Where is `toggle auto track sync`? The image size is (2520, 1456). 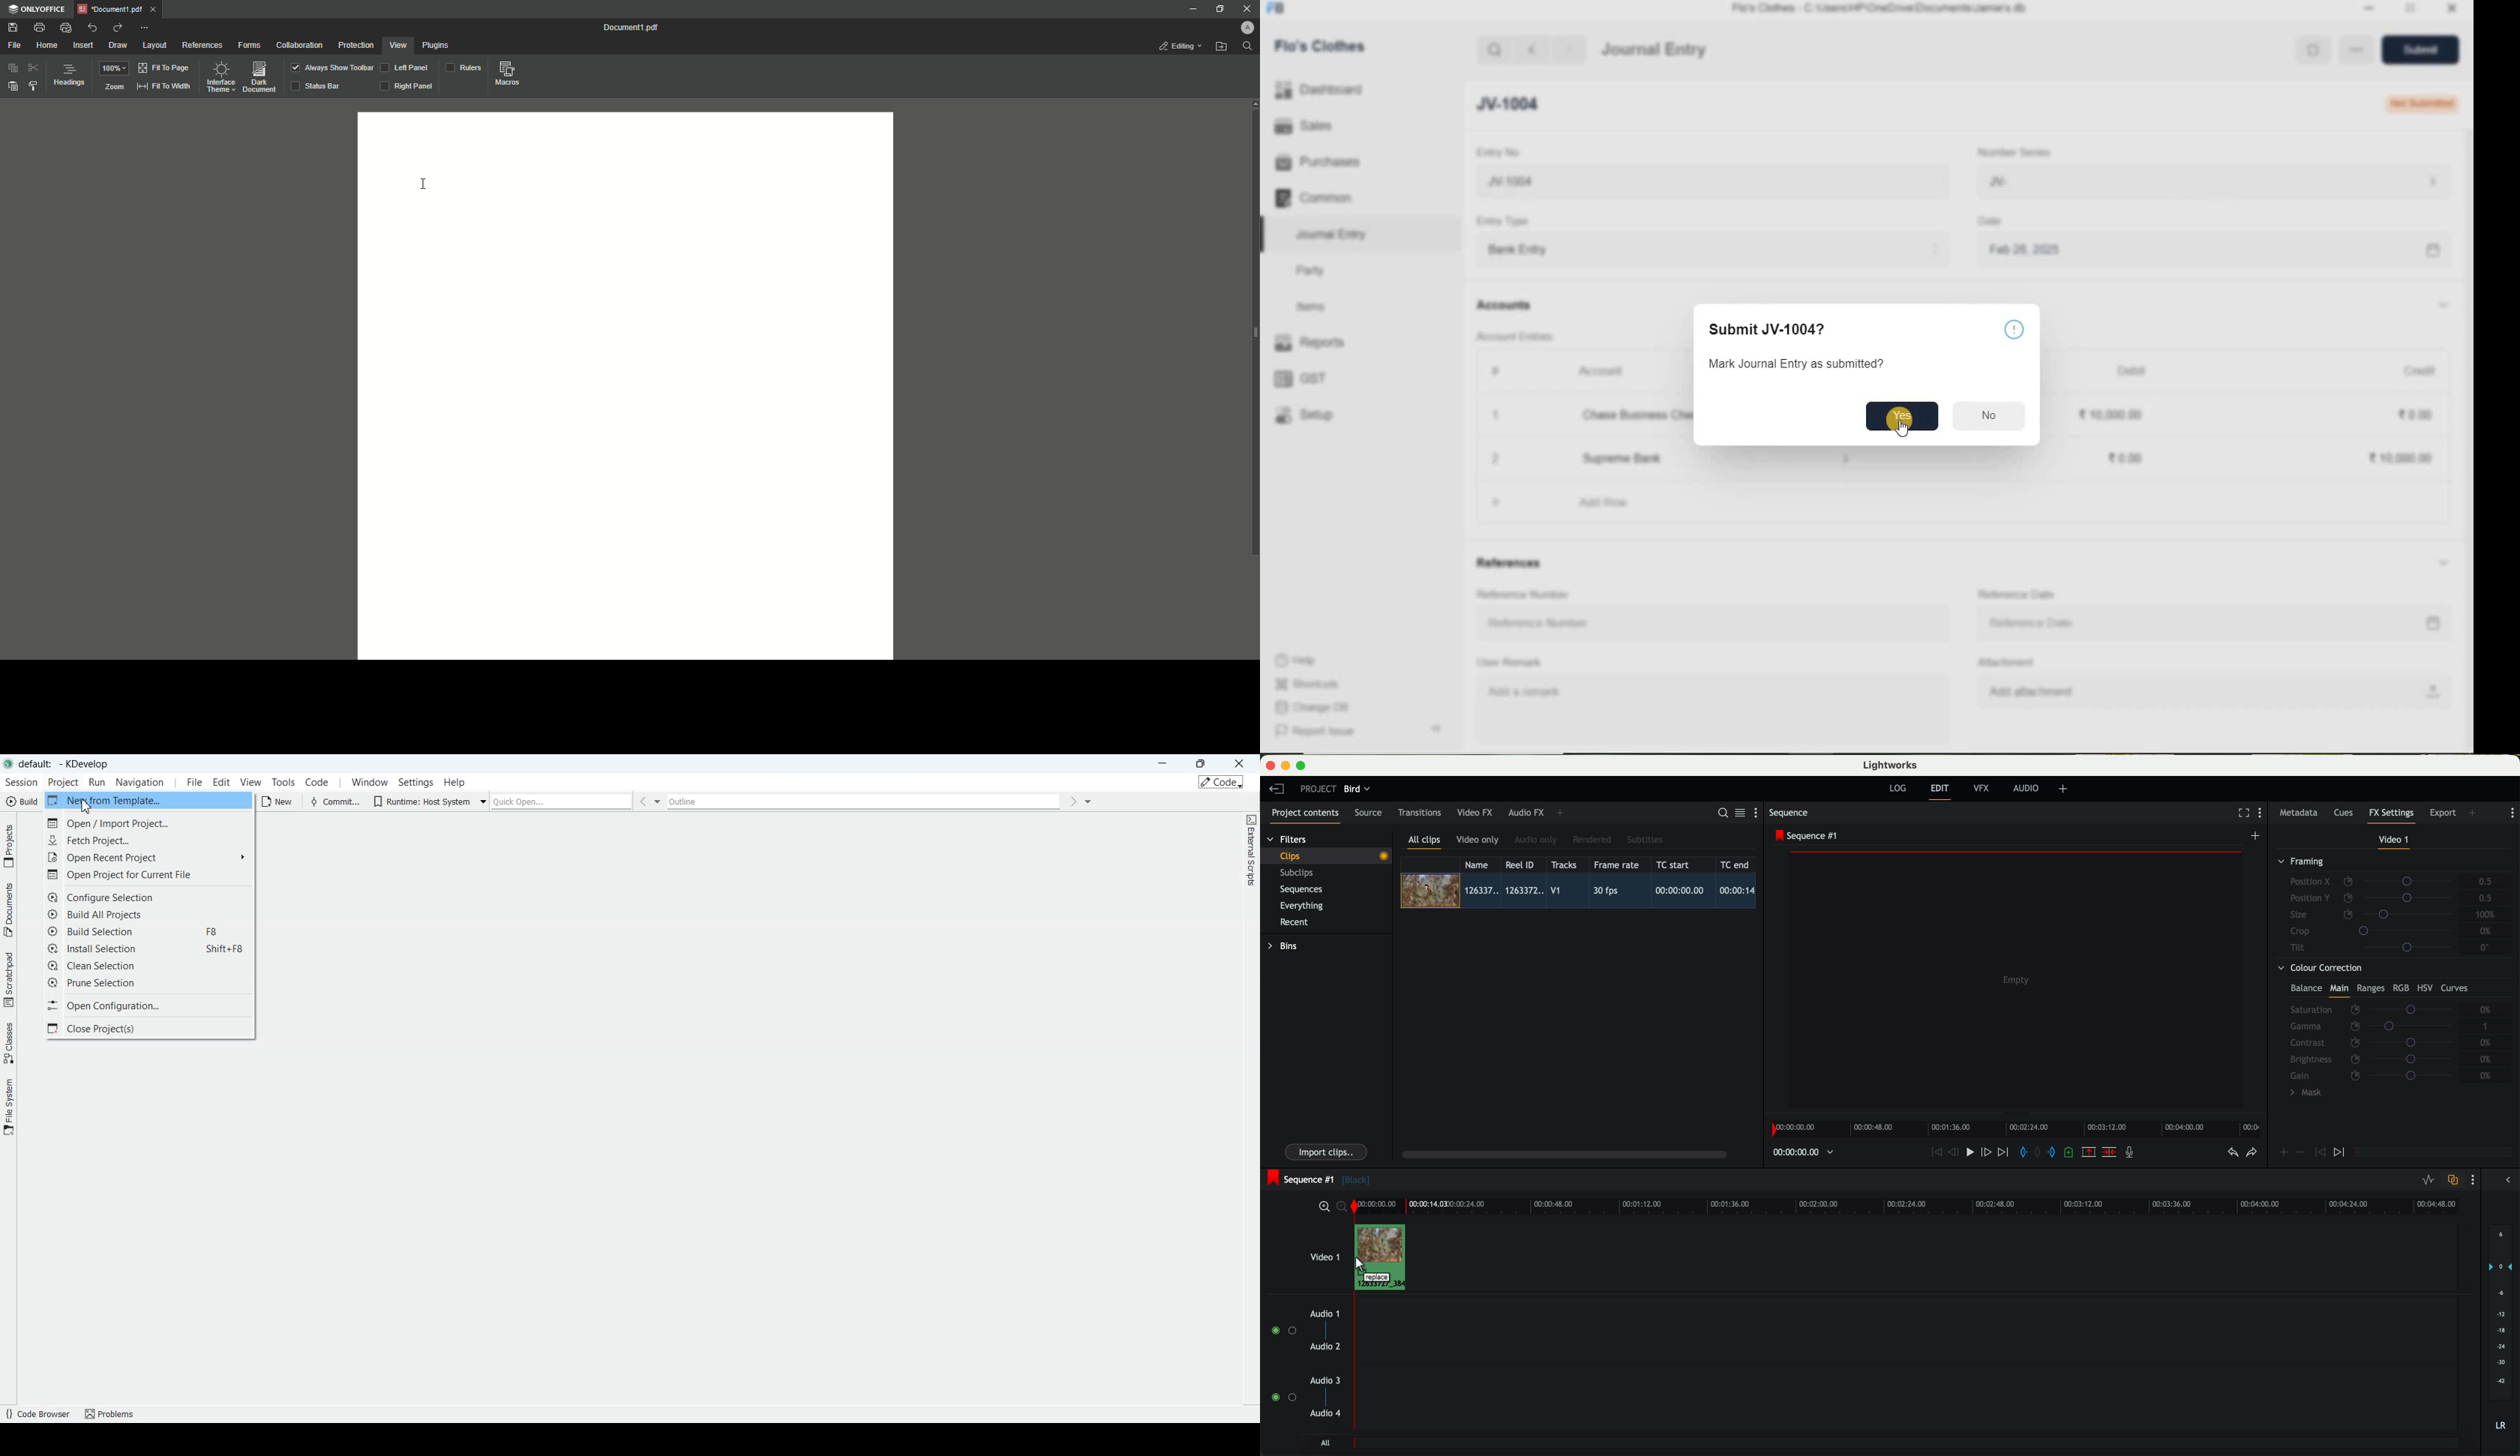 toggle auto track sync is located at coordinates (2450, 1181).